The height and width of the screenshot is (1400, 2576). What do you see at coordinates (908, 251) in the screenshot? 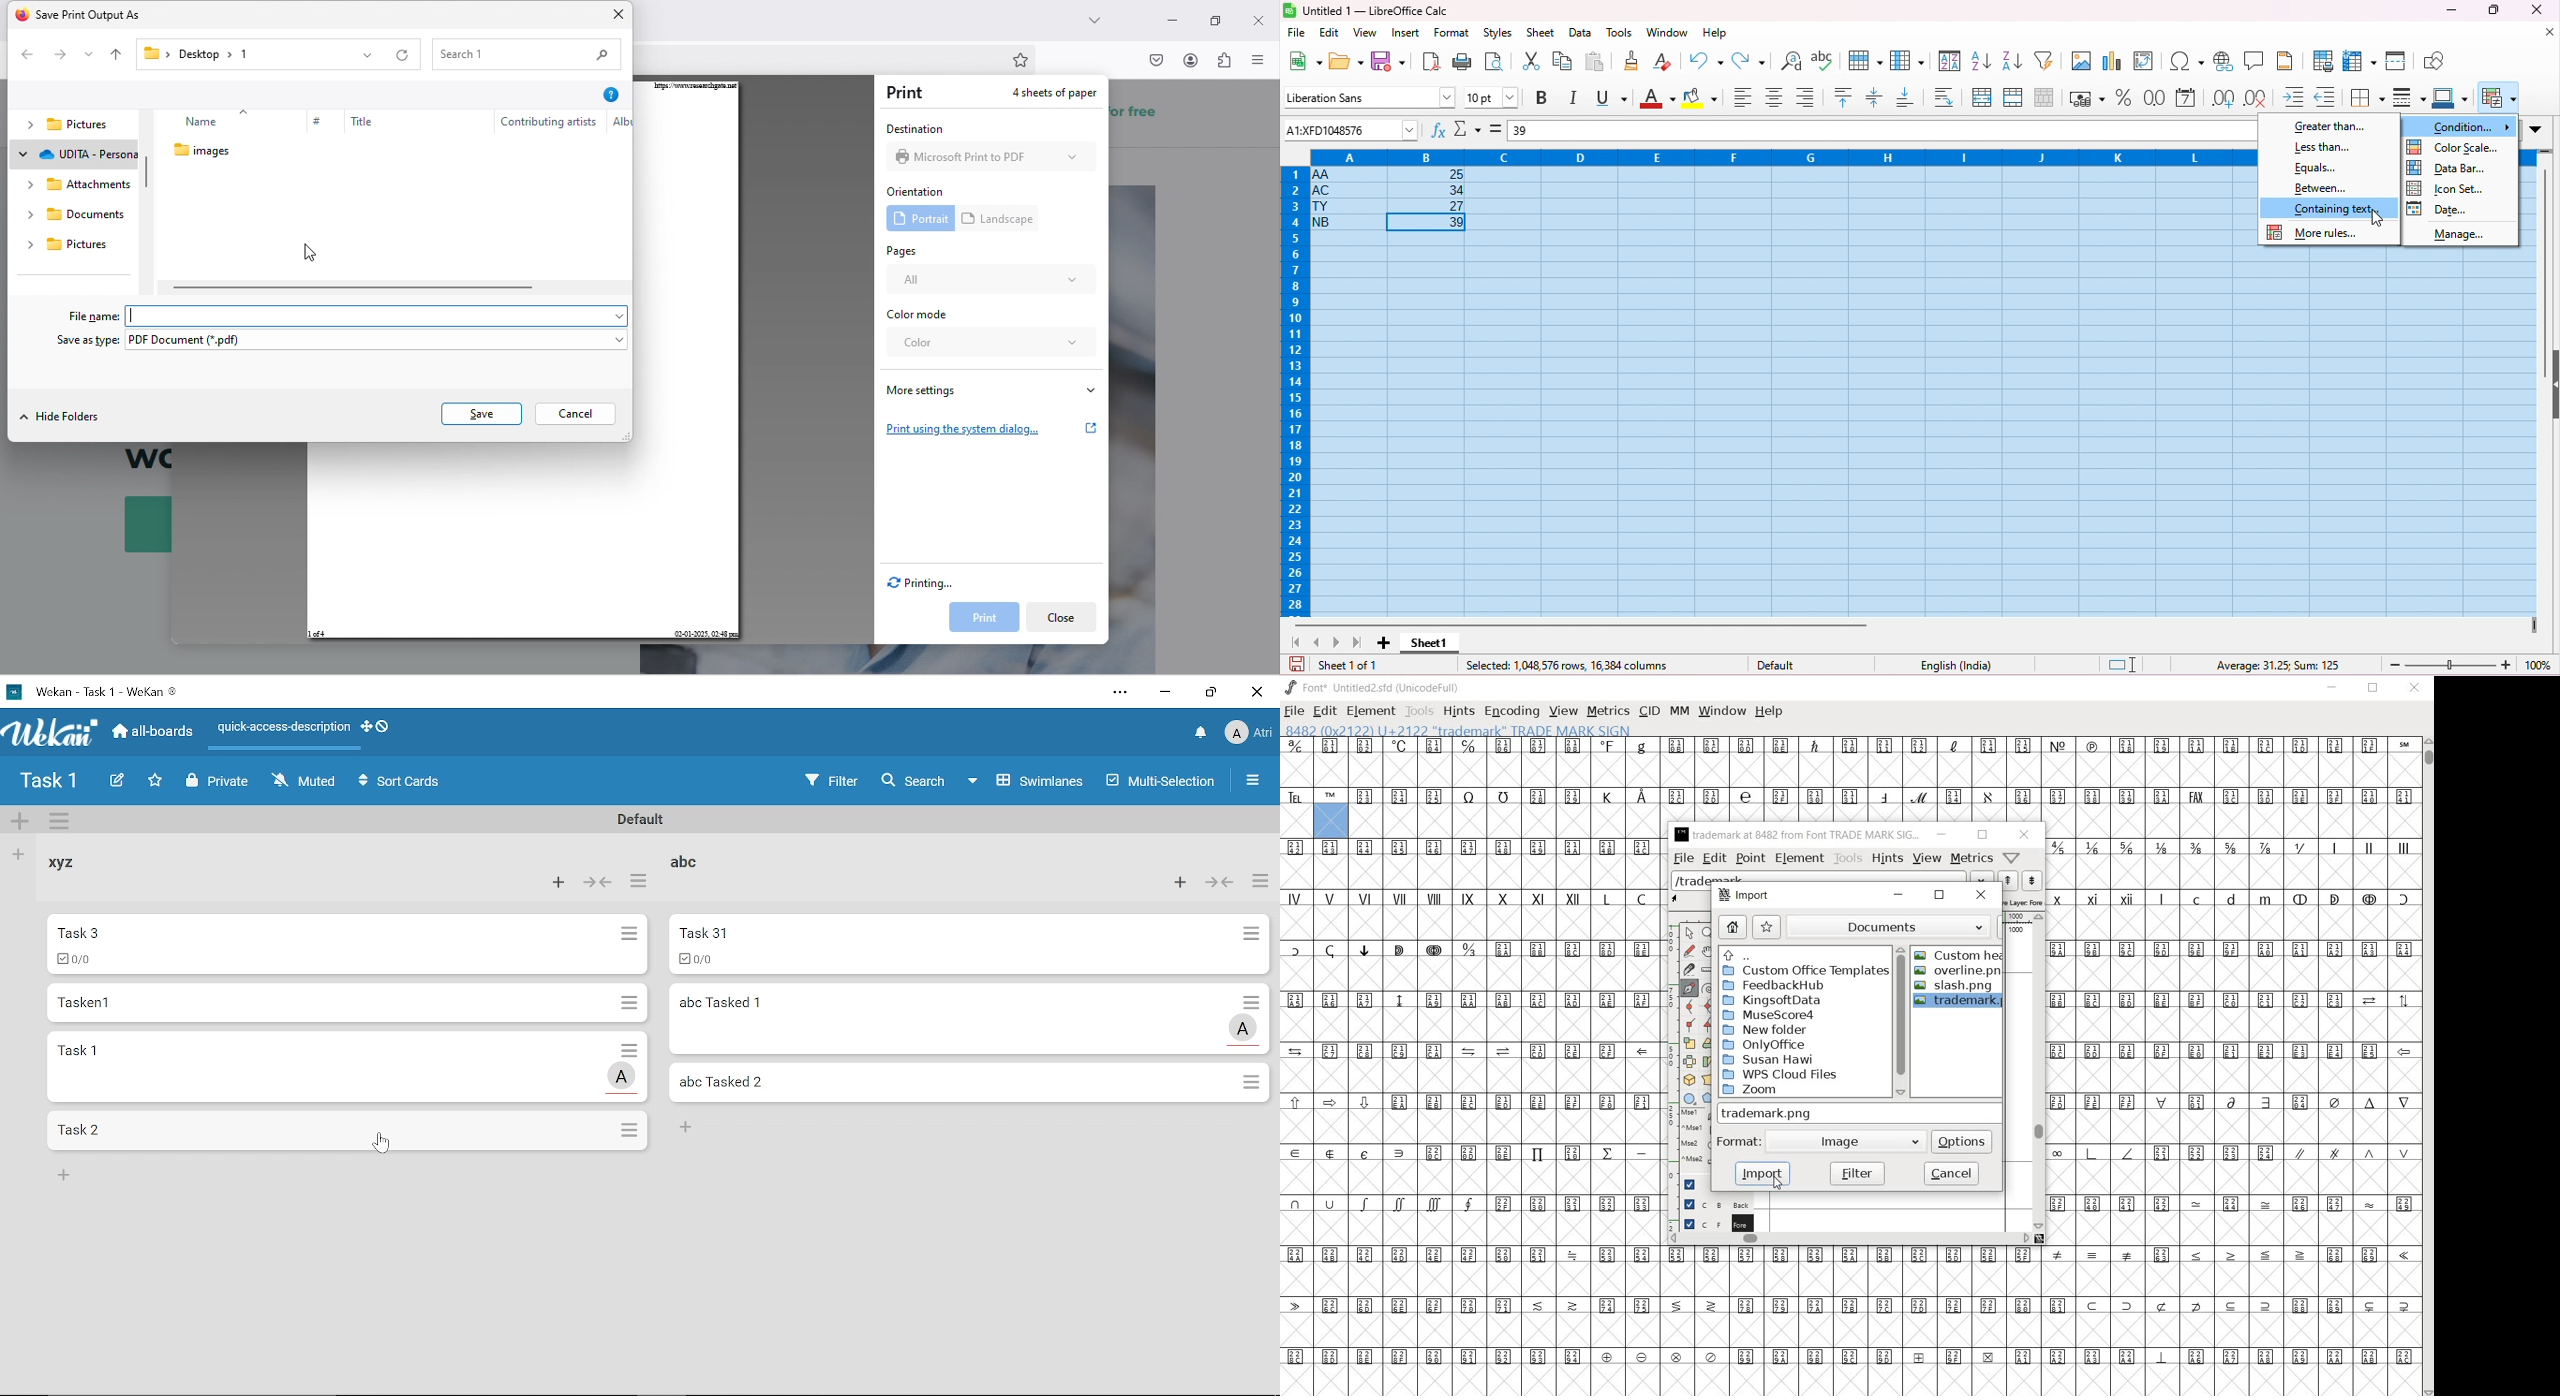
I see `pages` at bounding box center [908, 251].